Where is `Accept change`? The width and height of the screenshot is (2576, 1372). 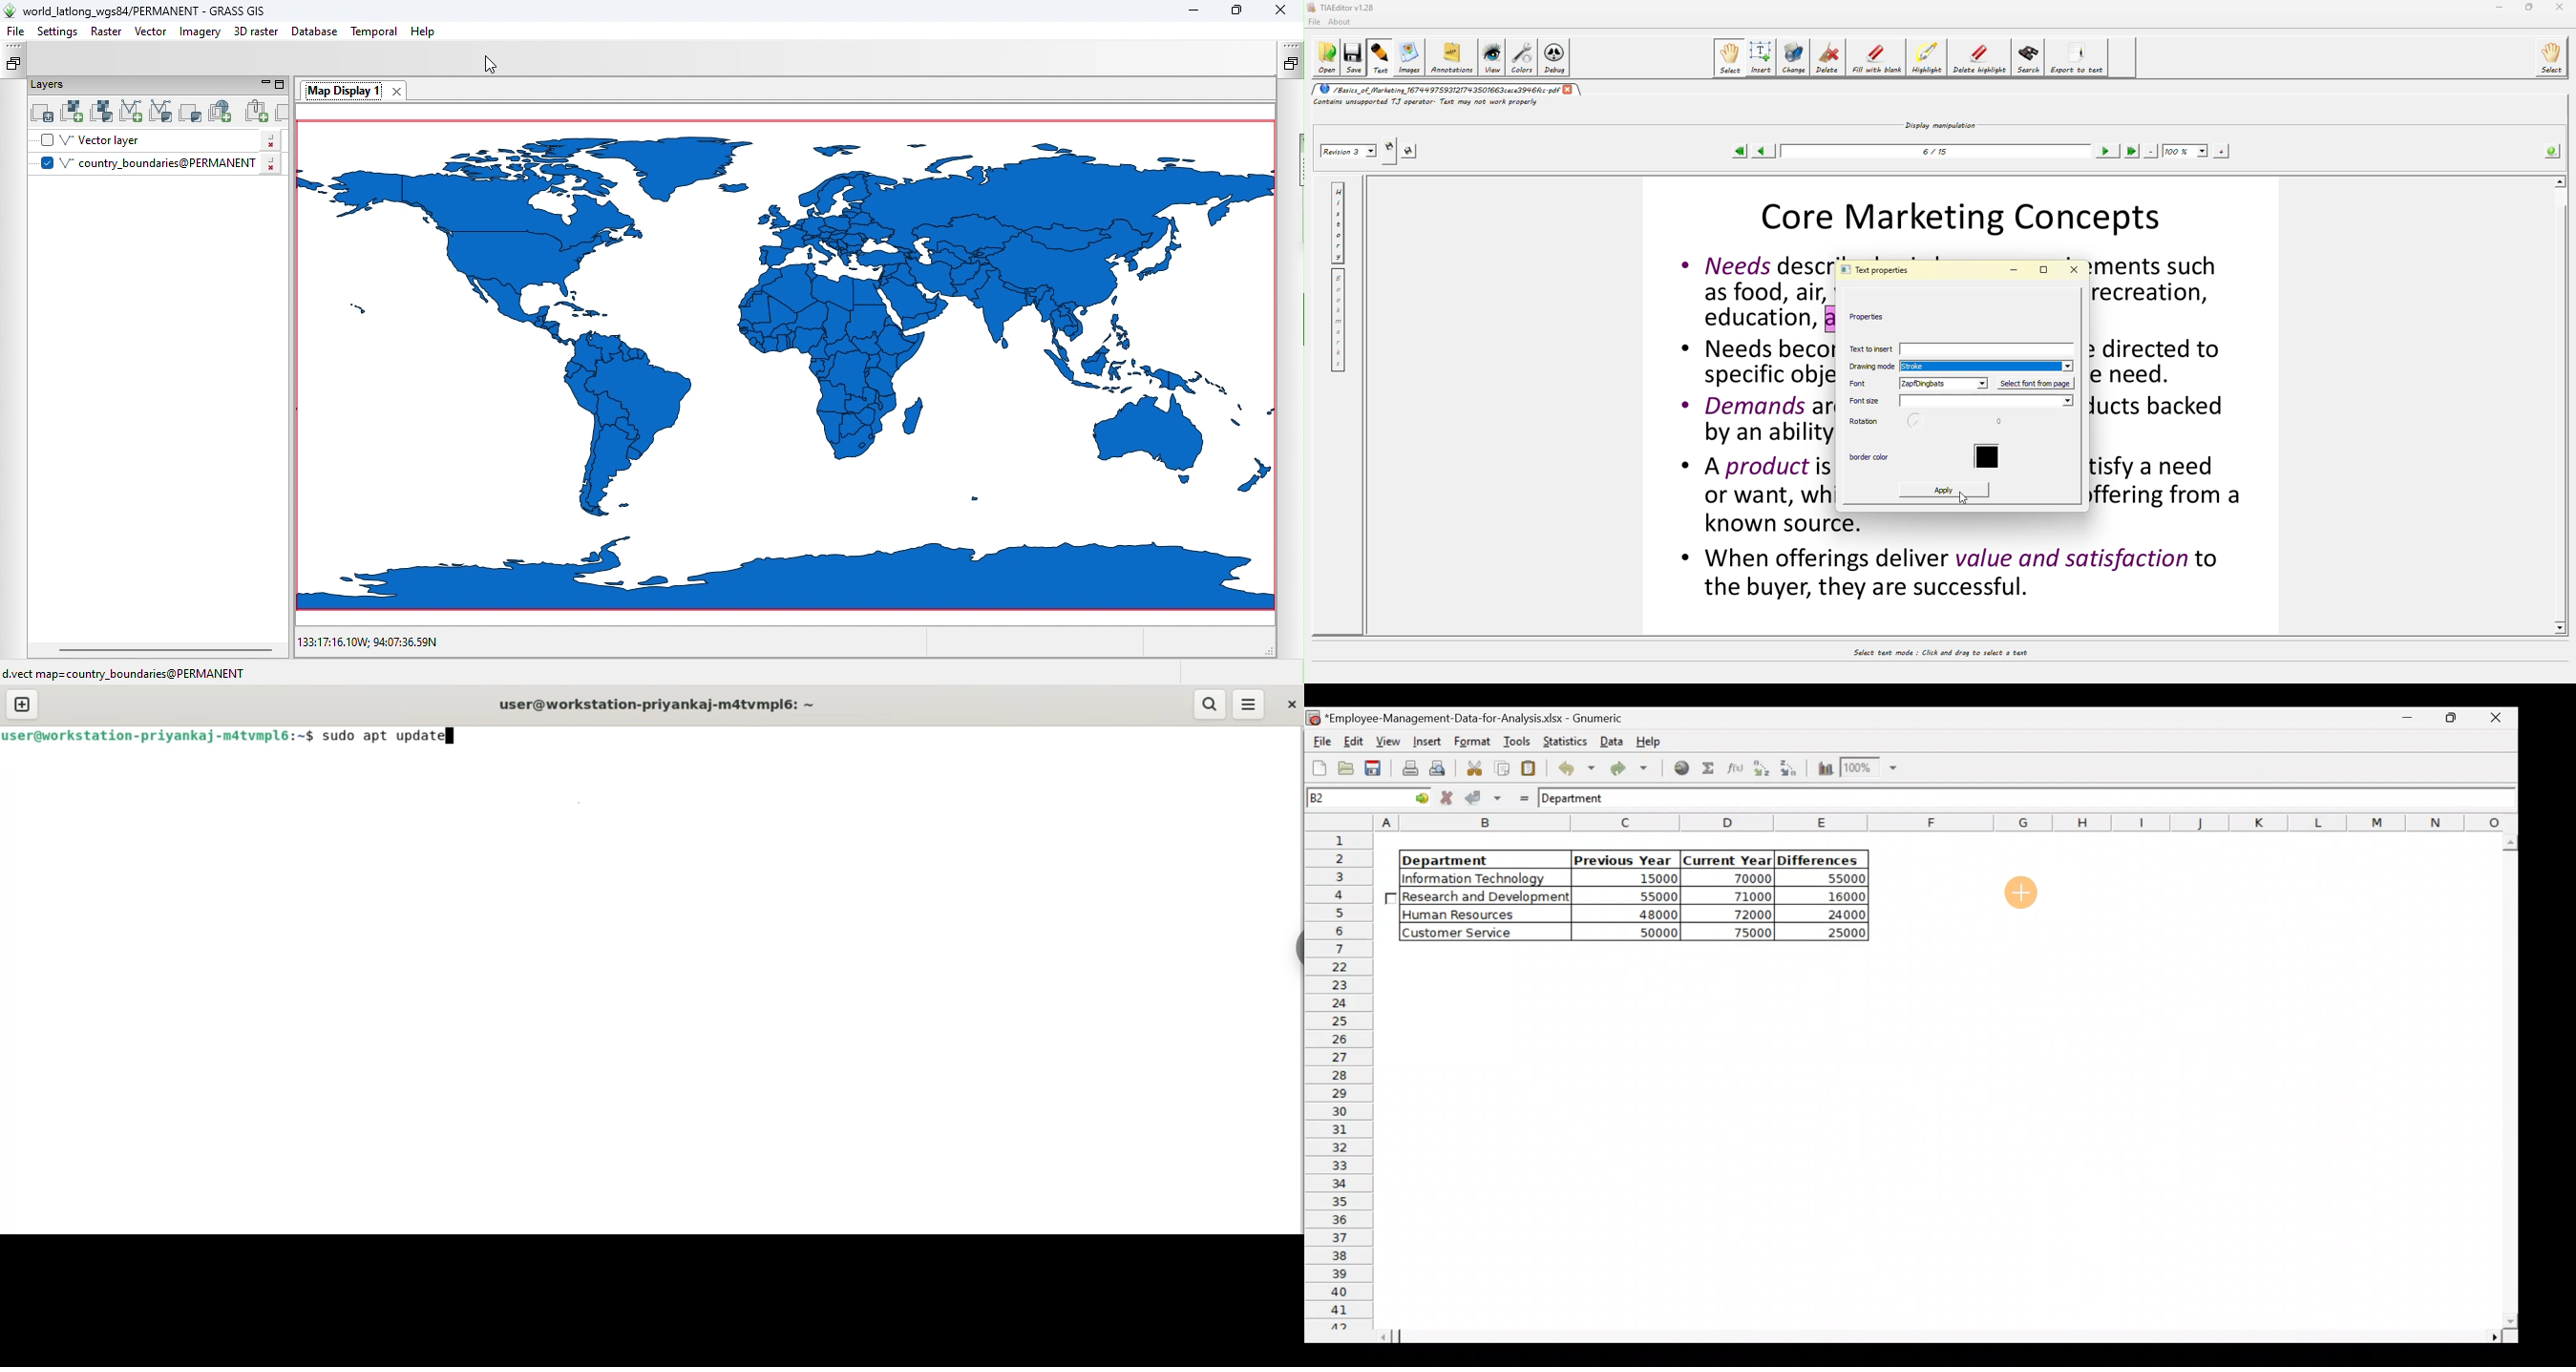 Accept change is located at coordinates (1483, 798).